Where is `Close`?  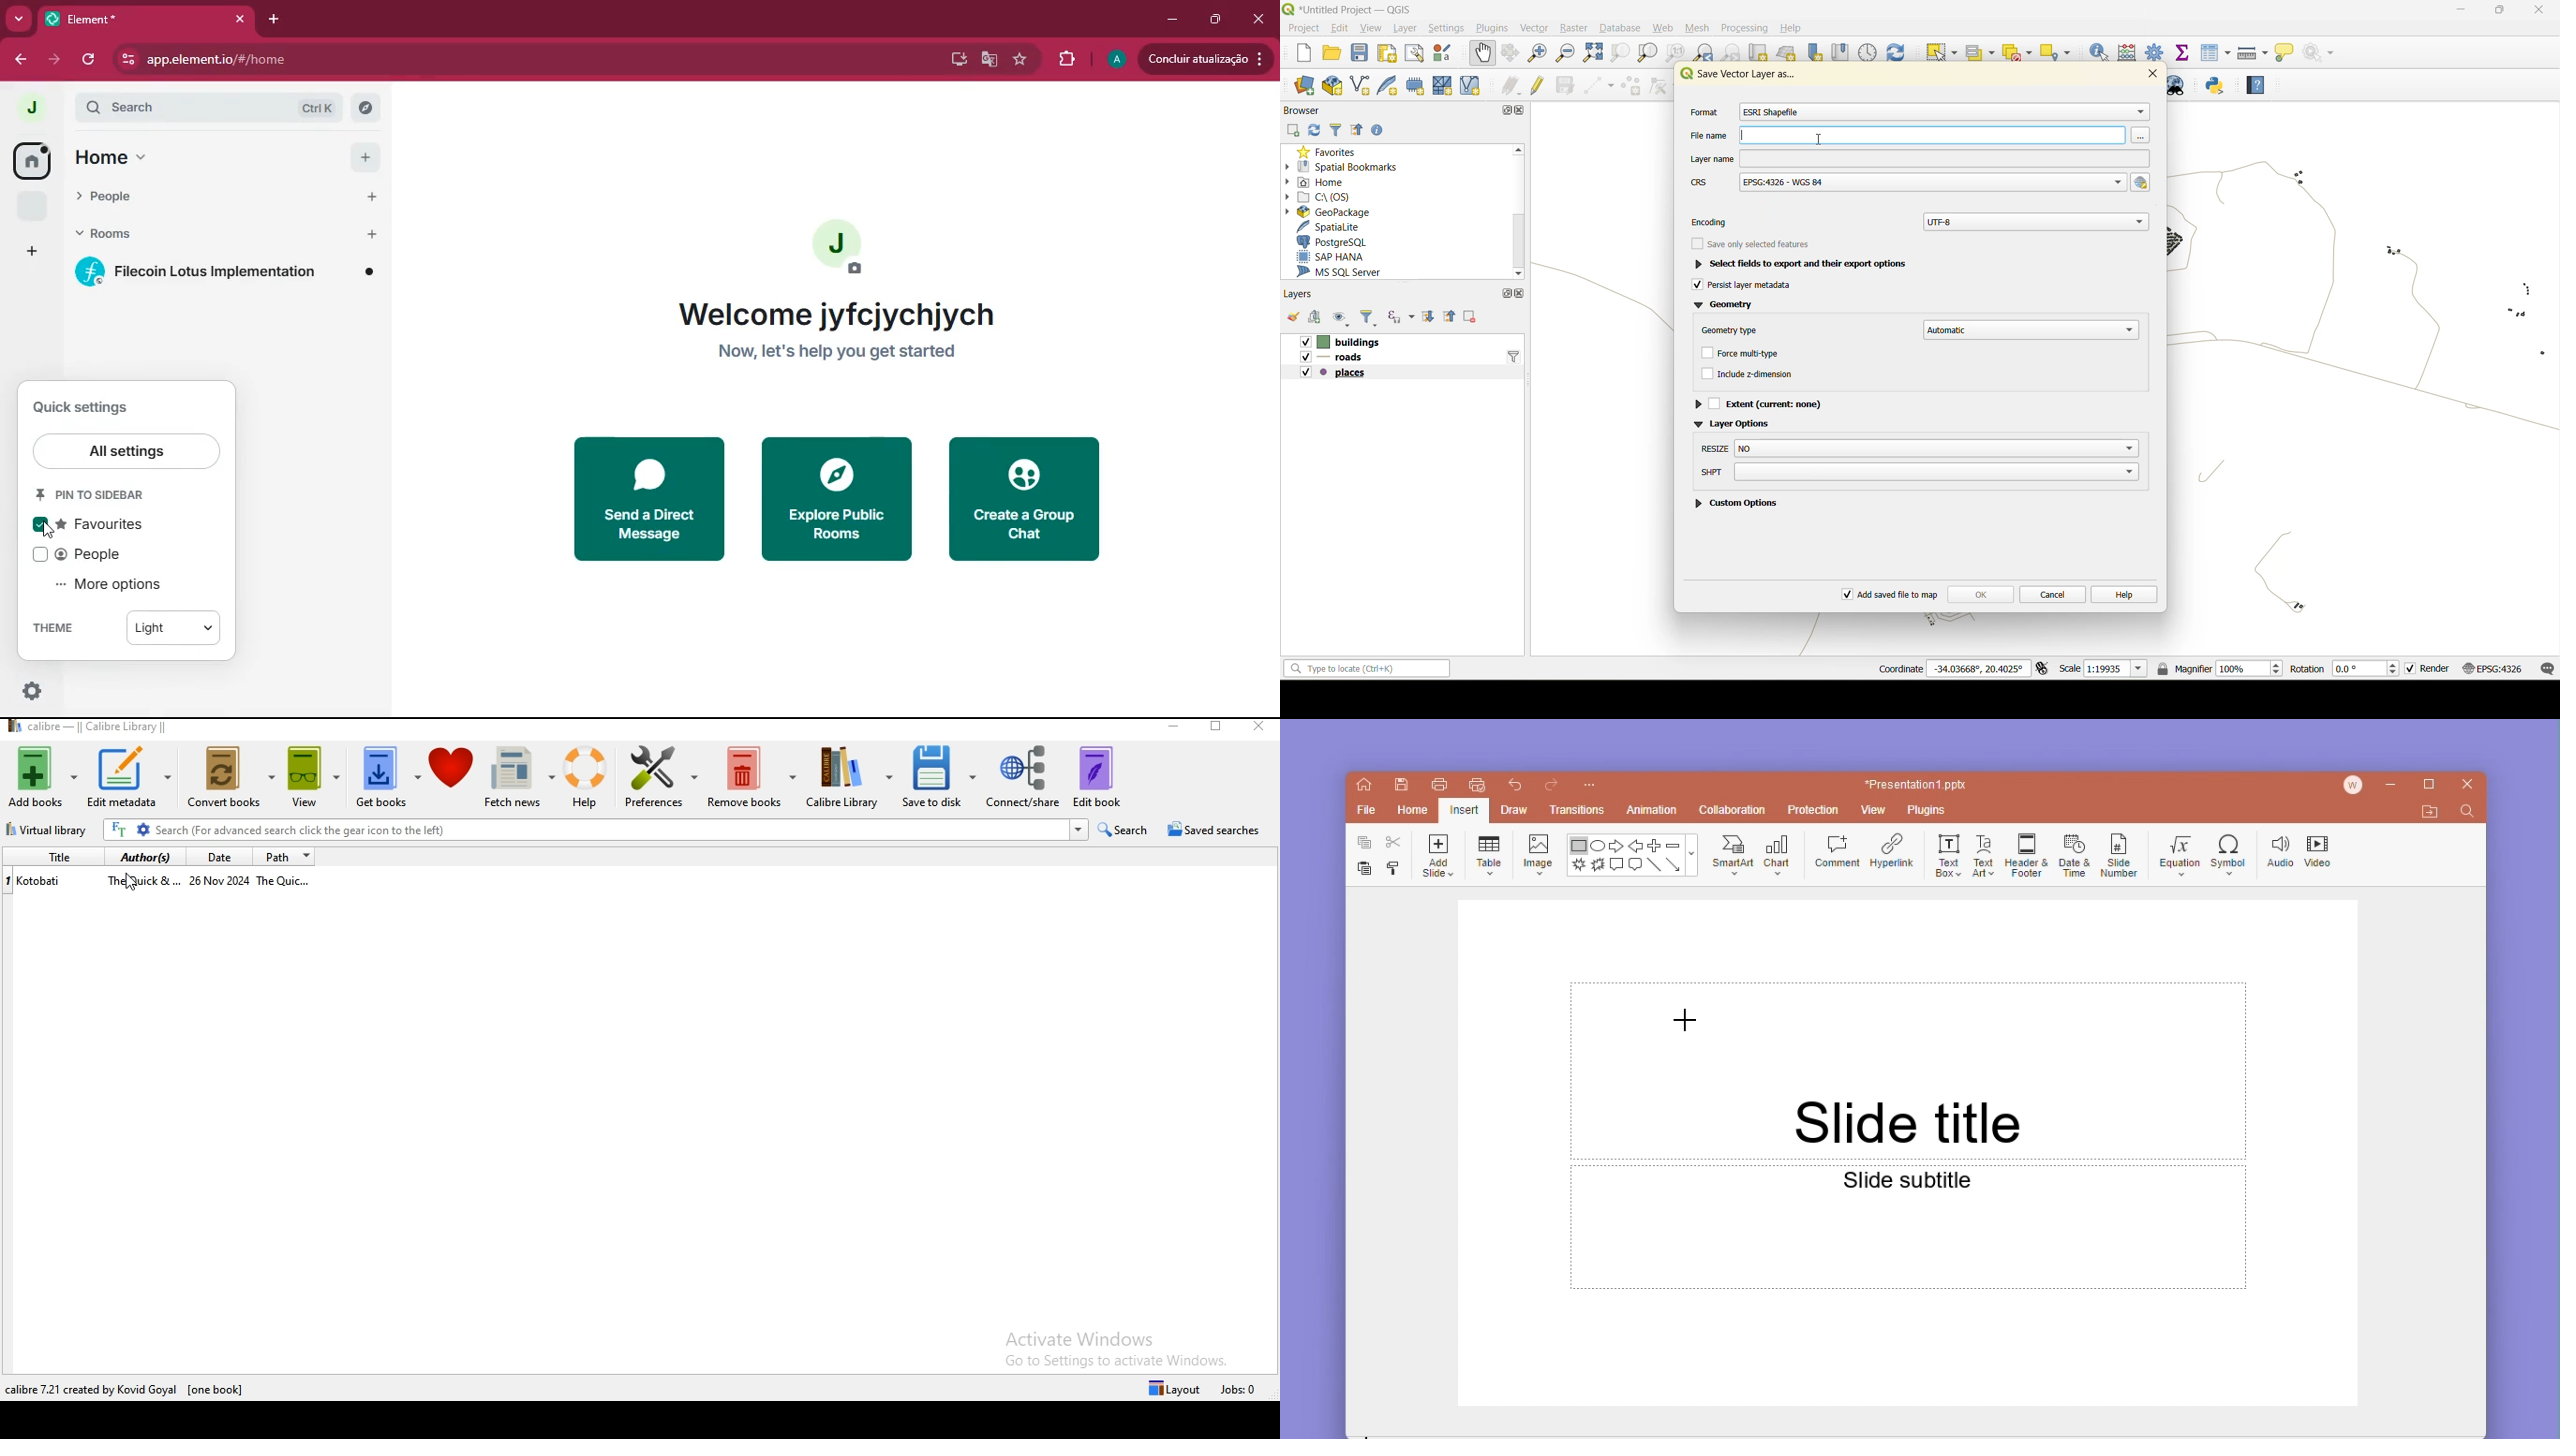 Close is located at coordinates (240, 19).